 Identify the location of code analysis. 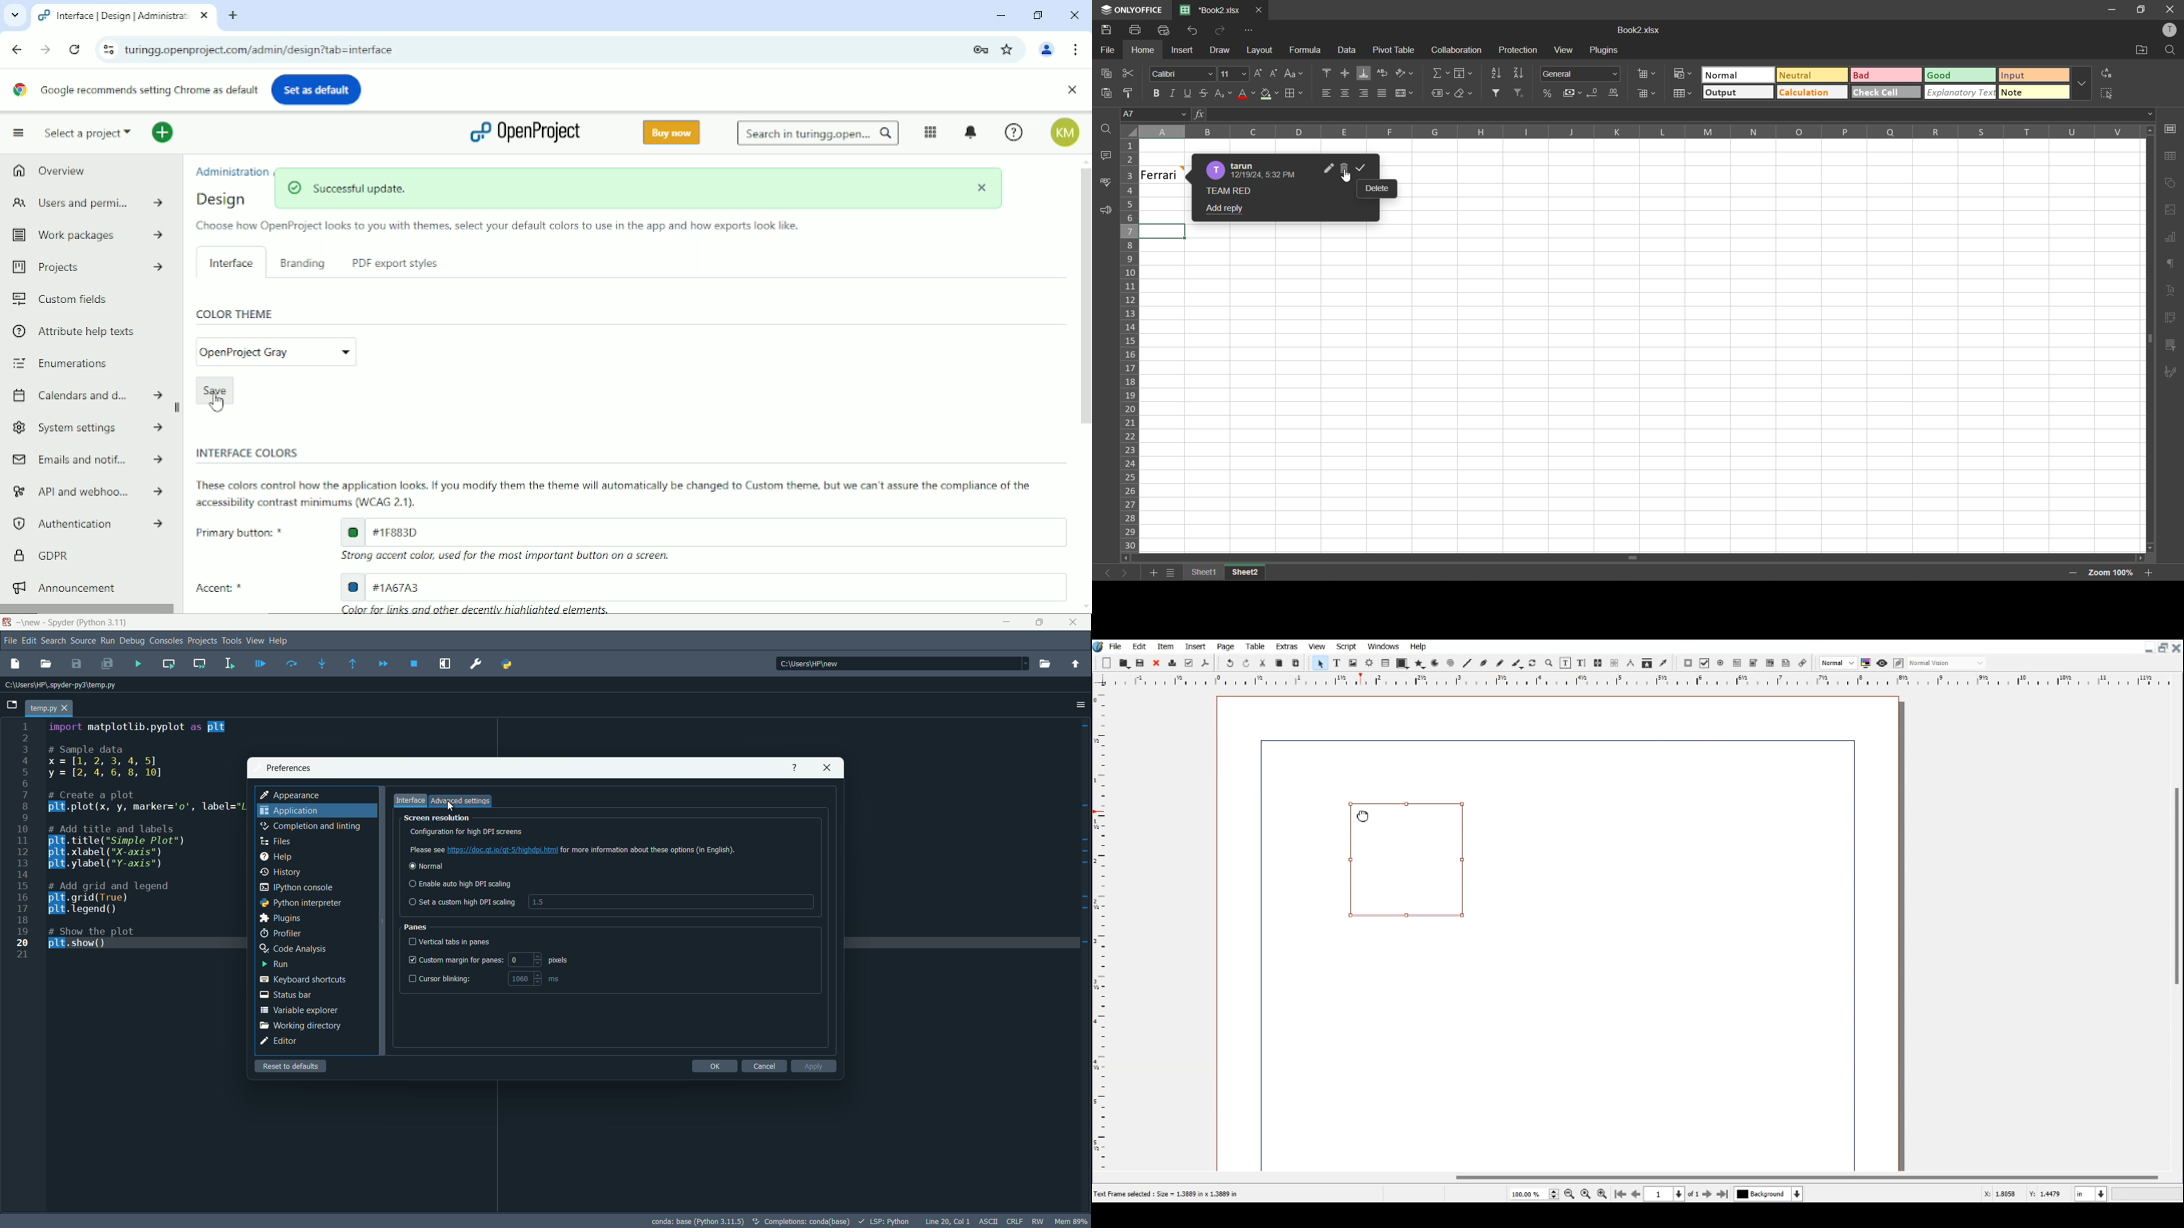
(293, 949).